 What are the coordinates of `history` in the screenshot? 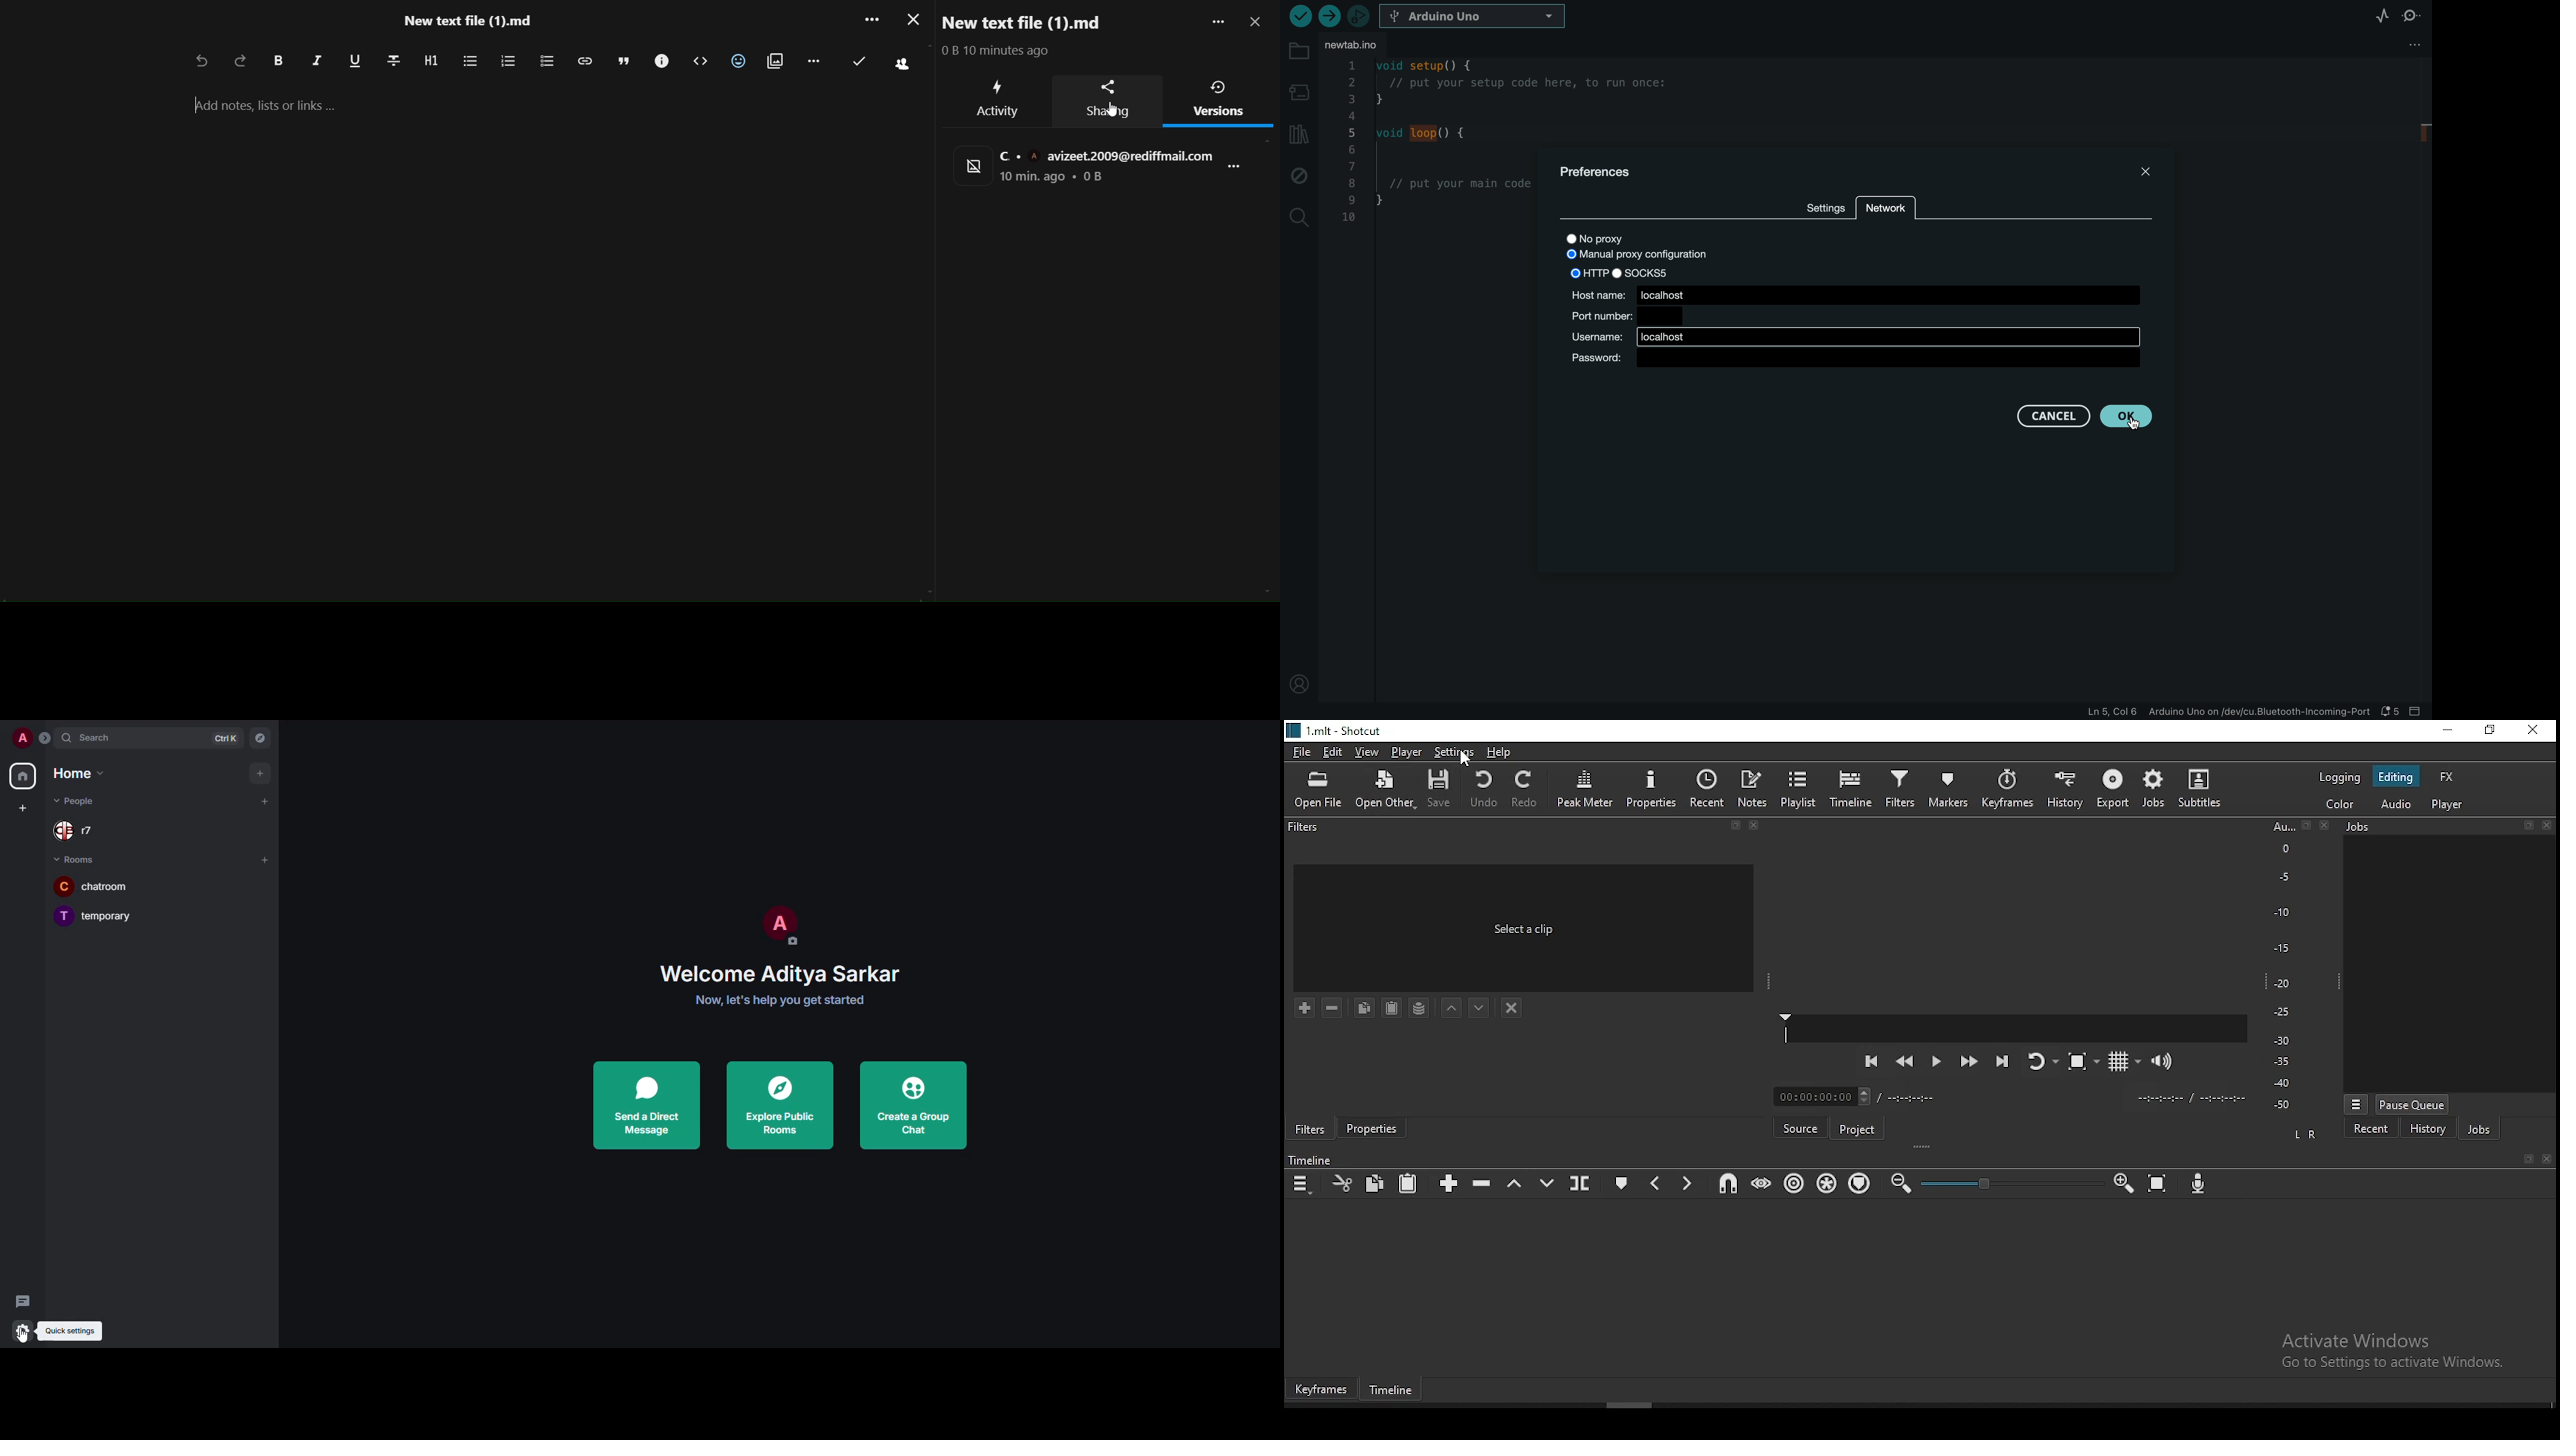 It's located at (2428, 1129).